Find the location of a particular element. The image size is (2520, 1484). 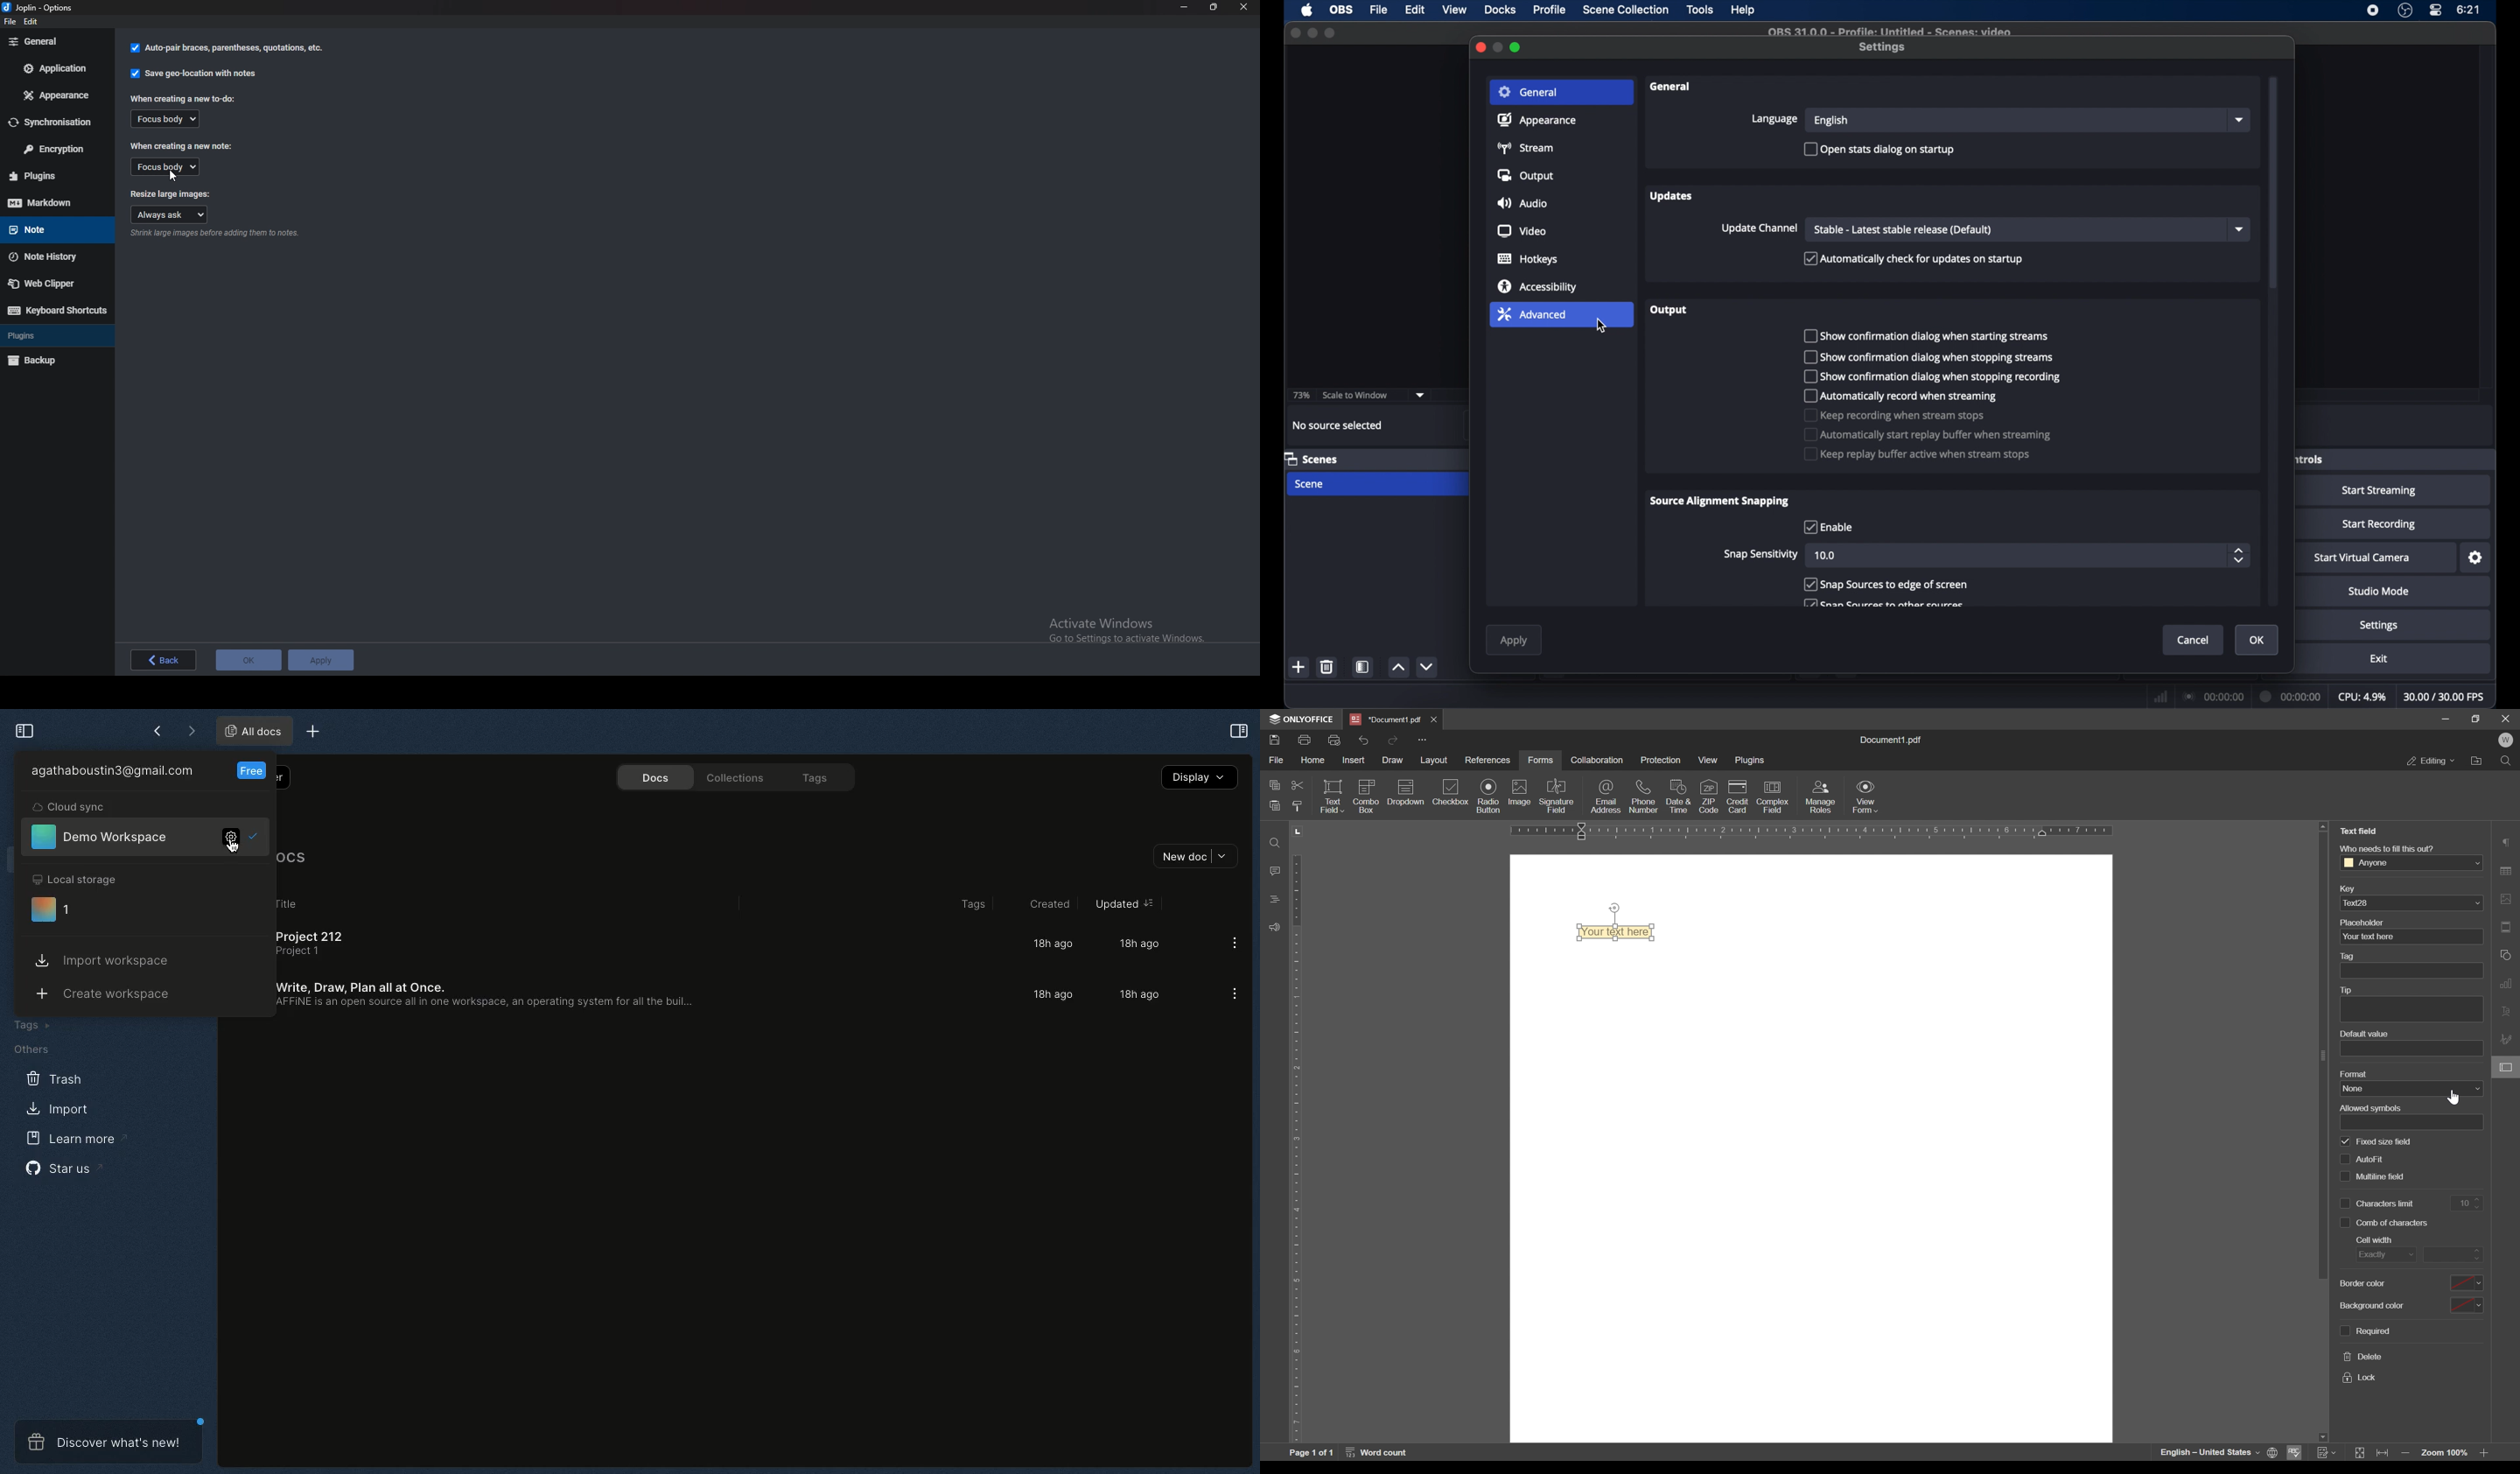

apple icon is located at coordinates (1307, 11).